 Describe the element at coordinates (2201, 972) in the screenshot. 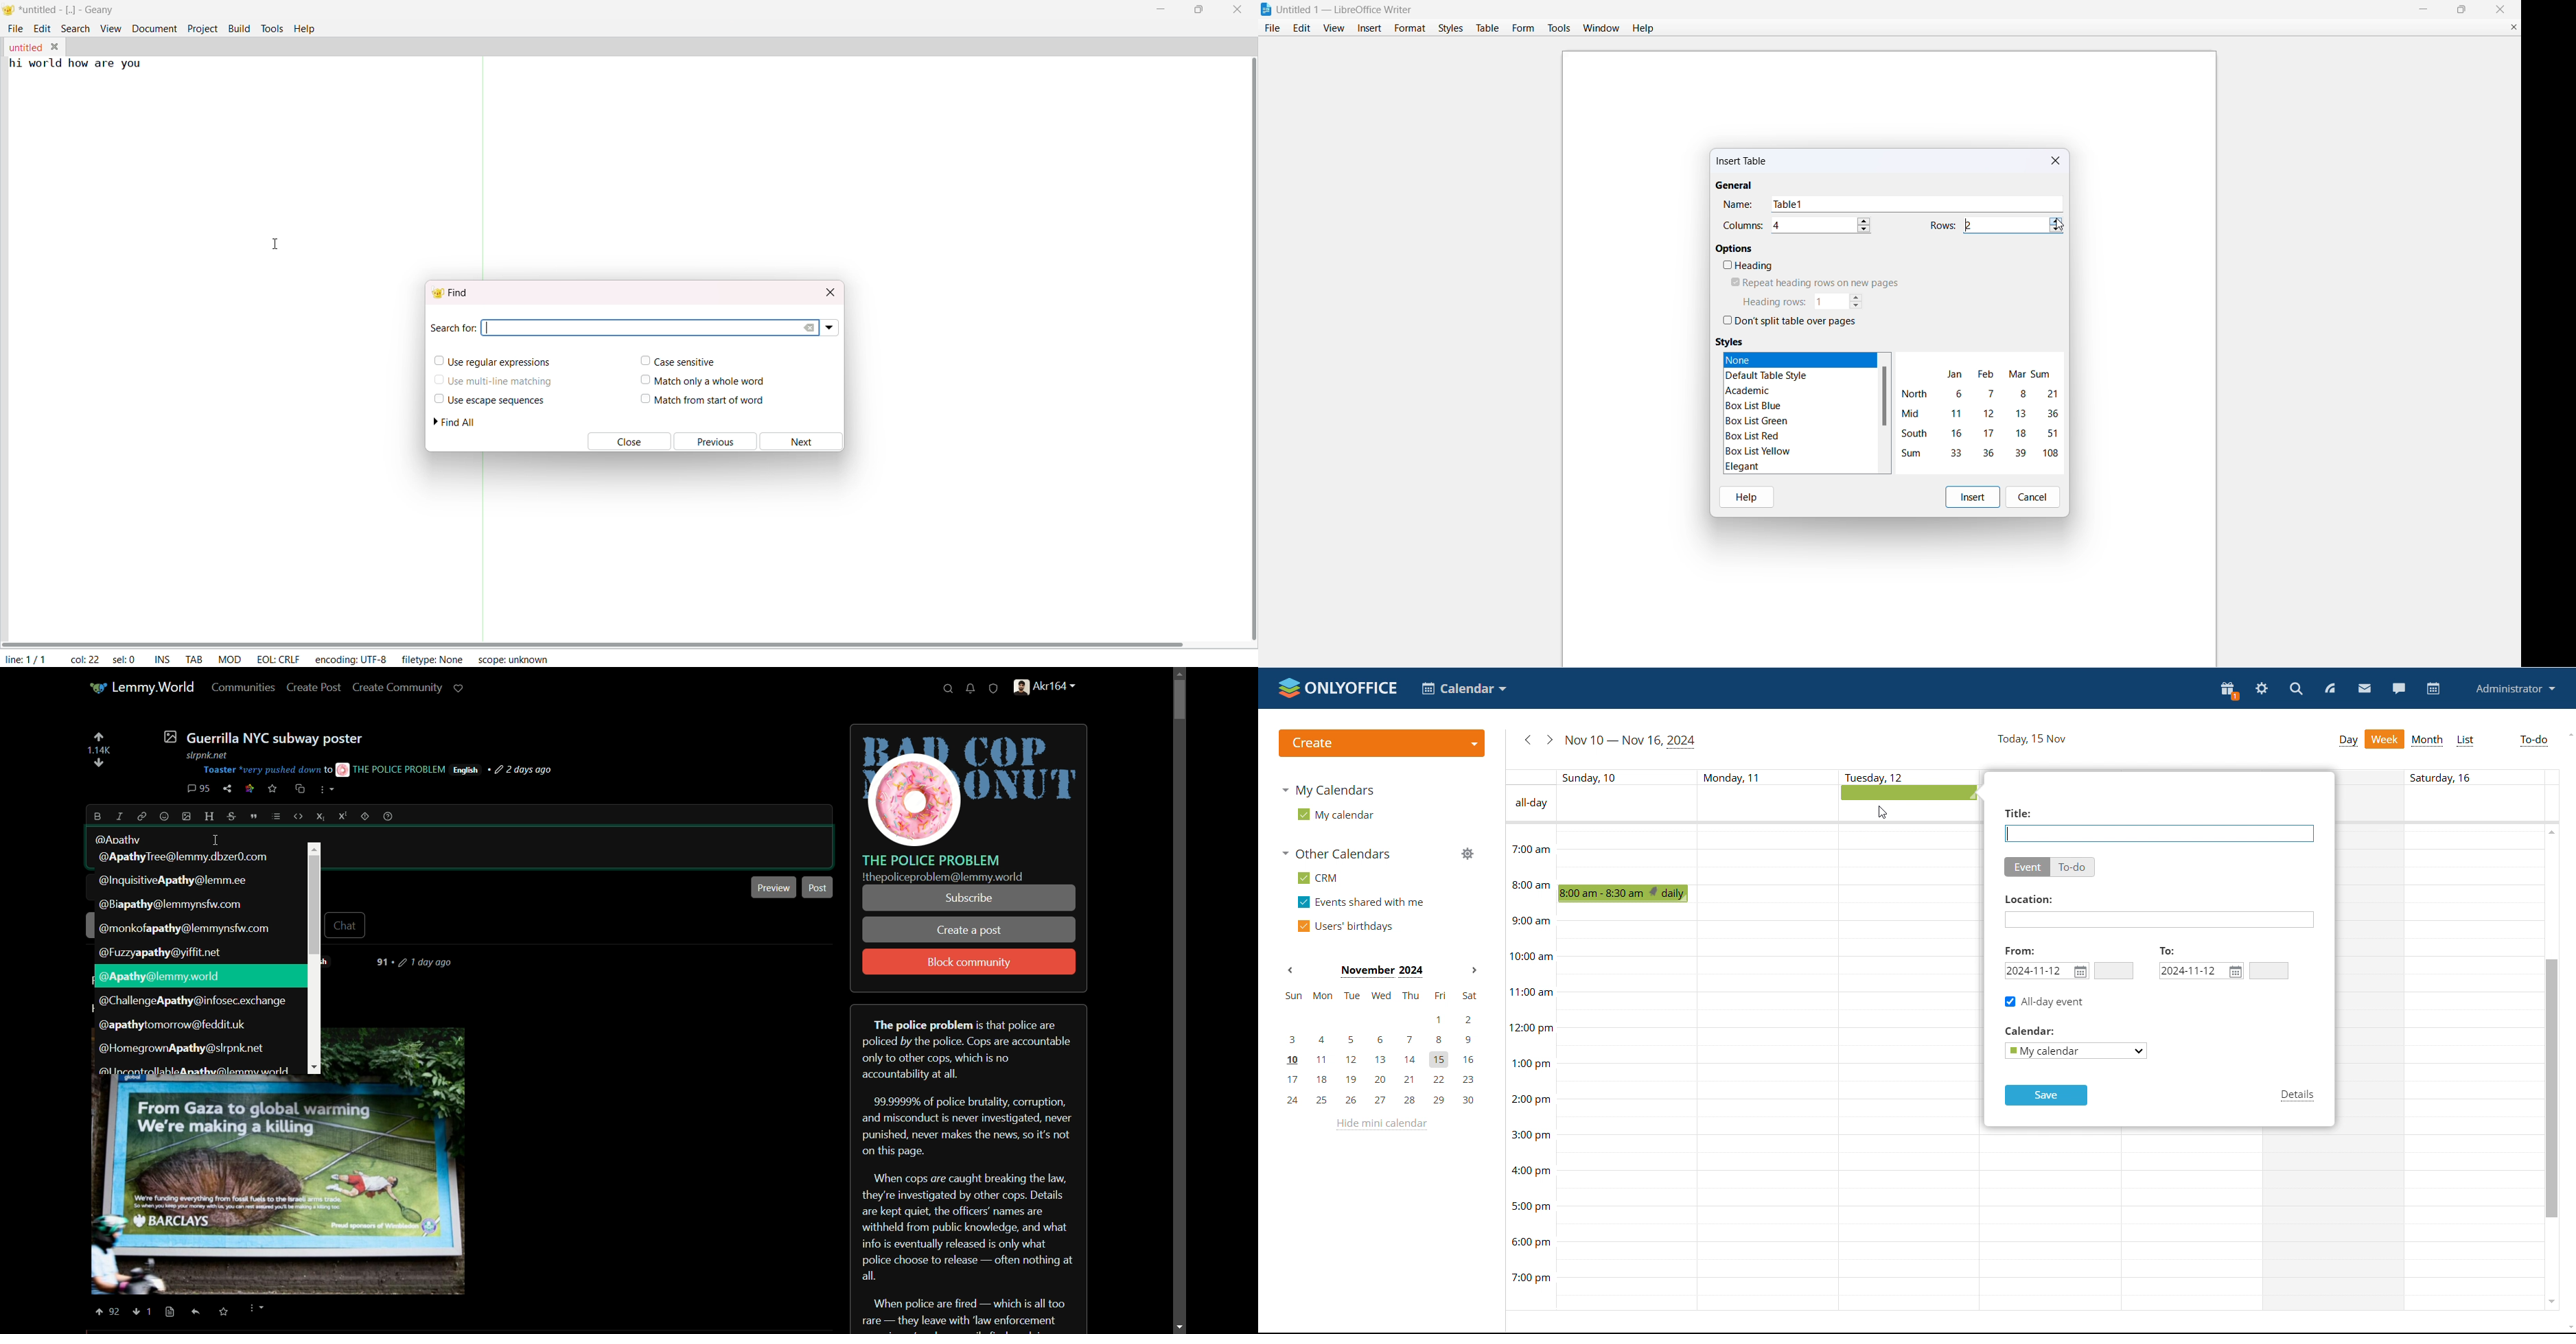

I see `end date` at that location.